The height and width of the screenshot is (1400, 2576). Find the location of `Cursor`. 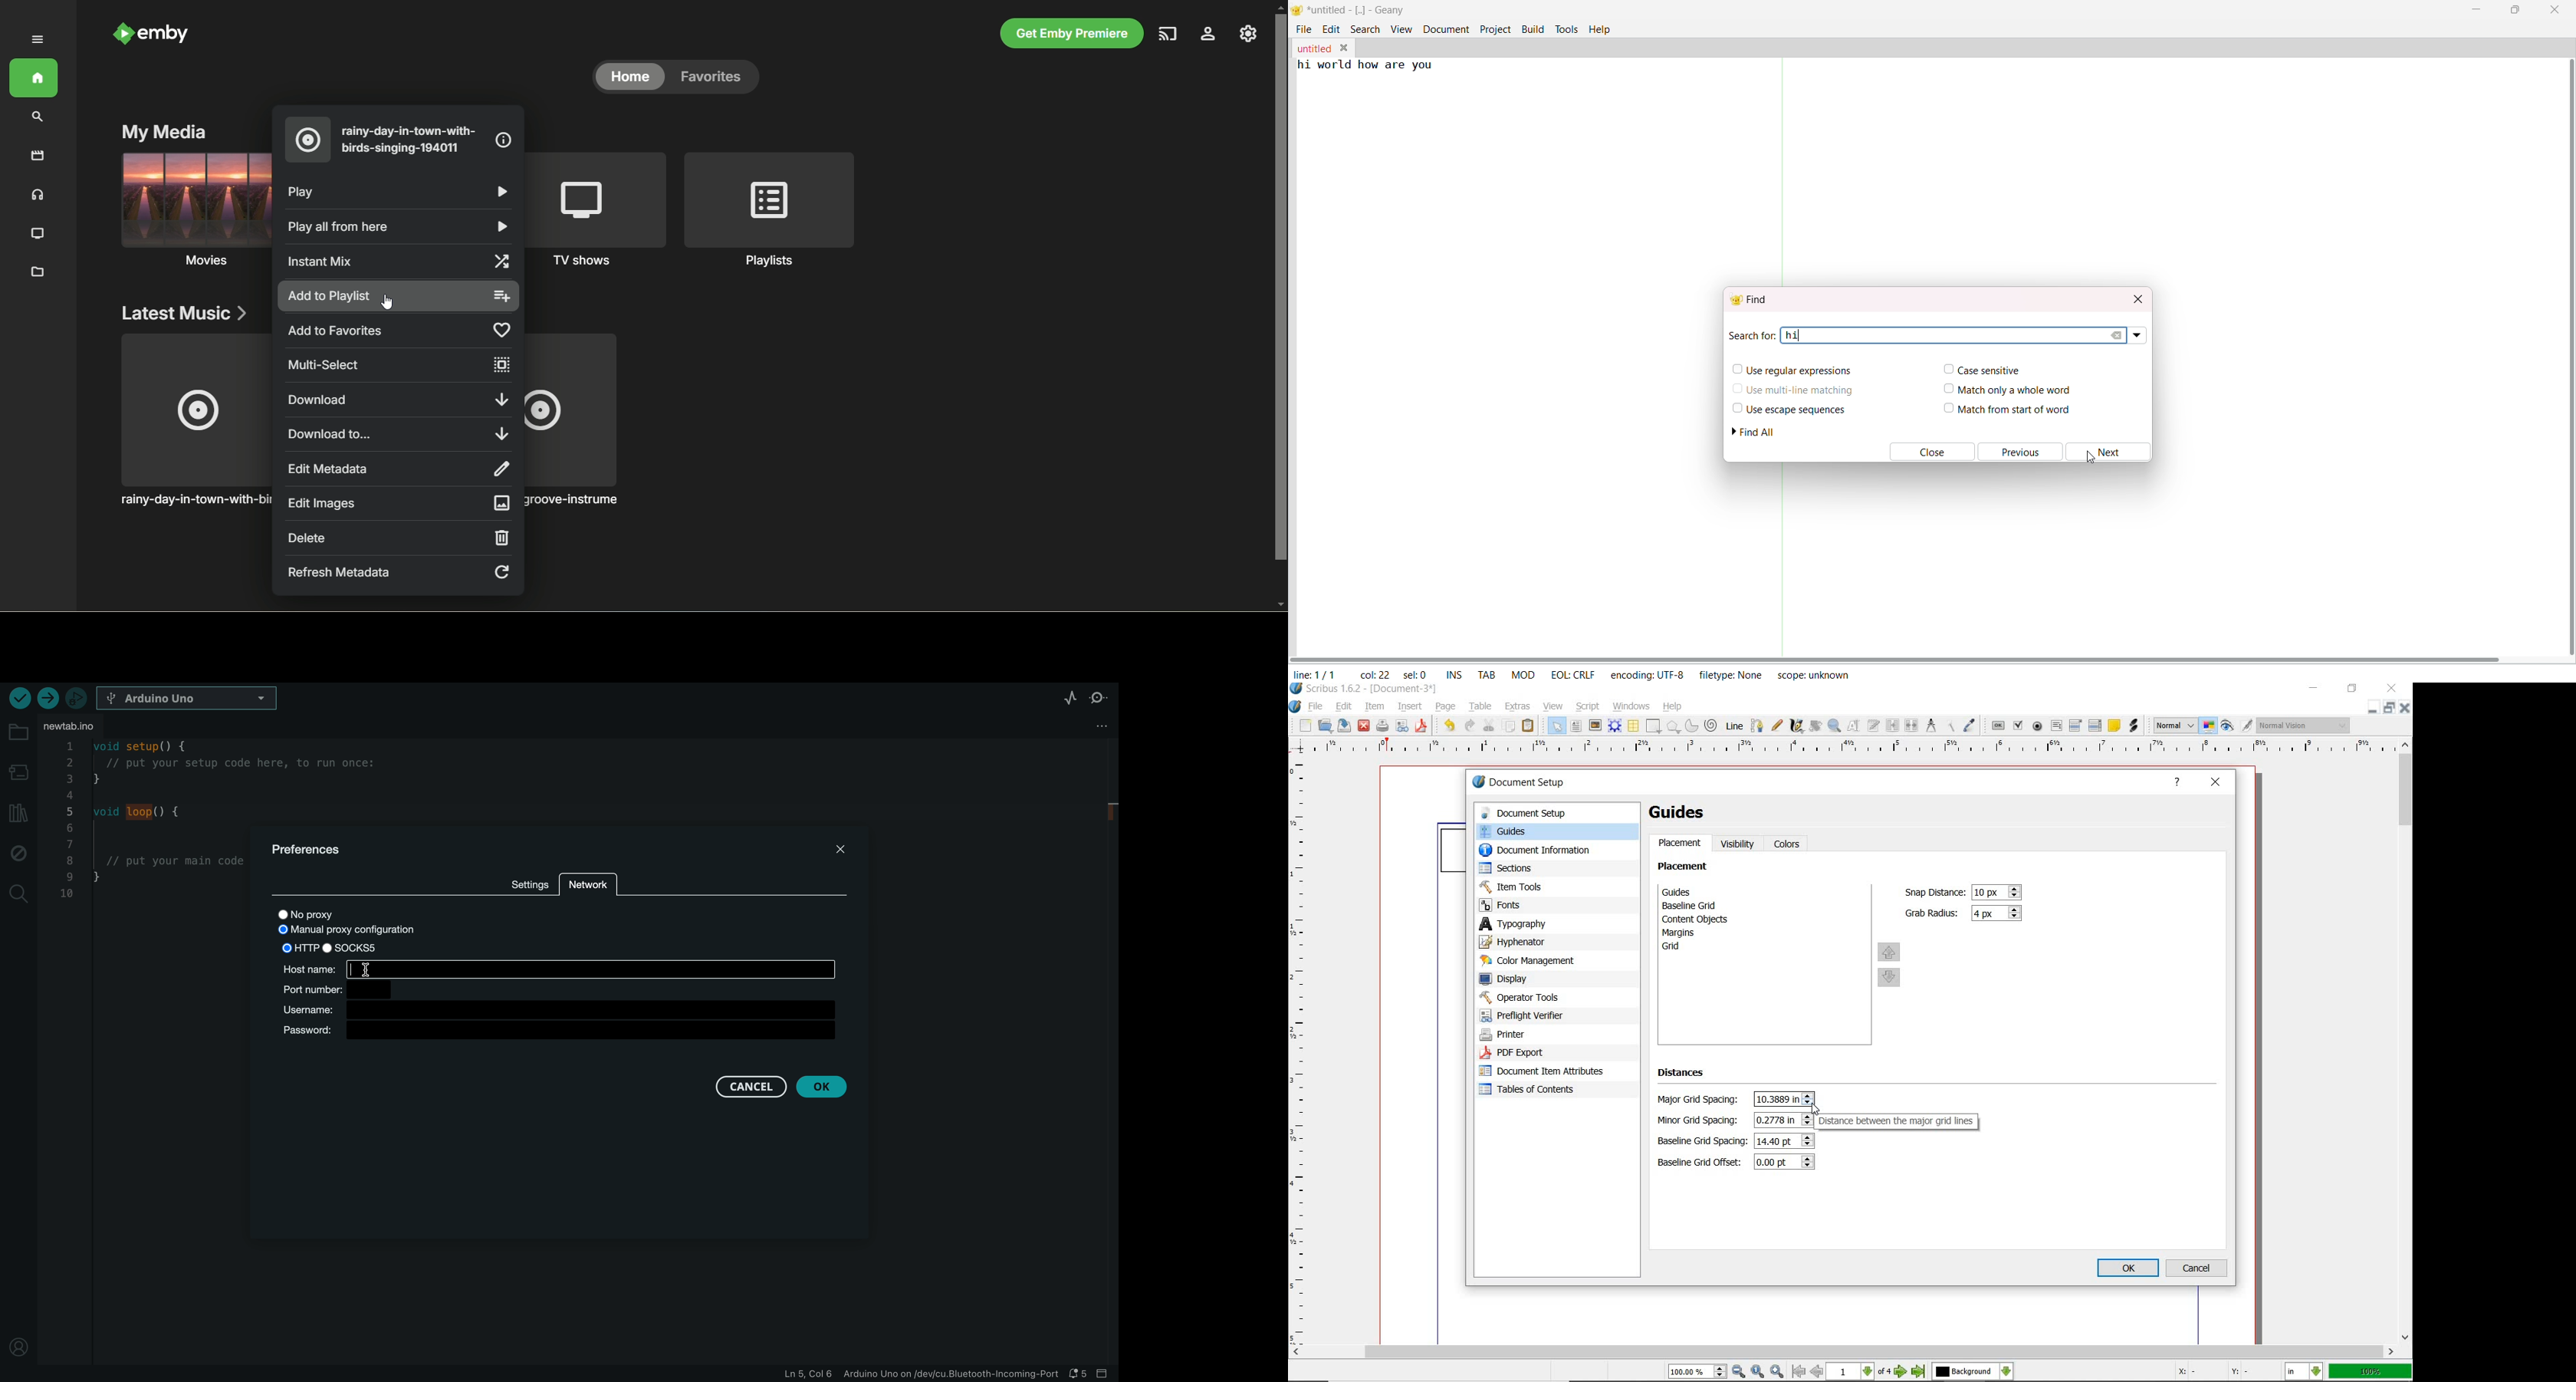

Cursor is located at coordinates (1816, 1109).